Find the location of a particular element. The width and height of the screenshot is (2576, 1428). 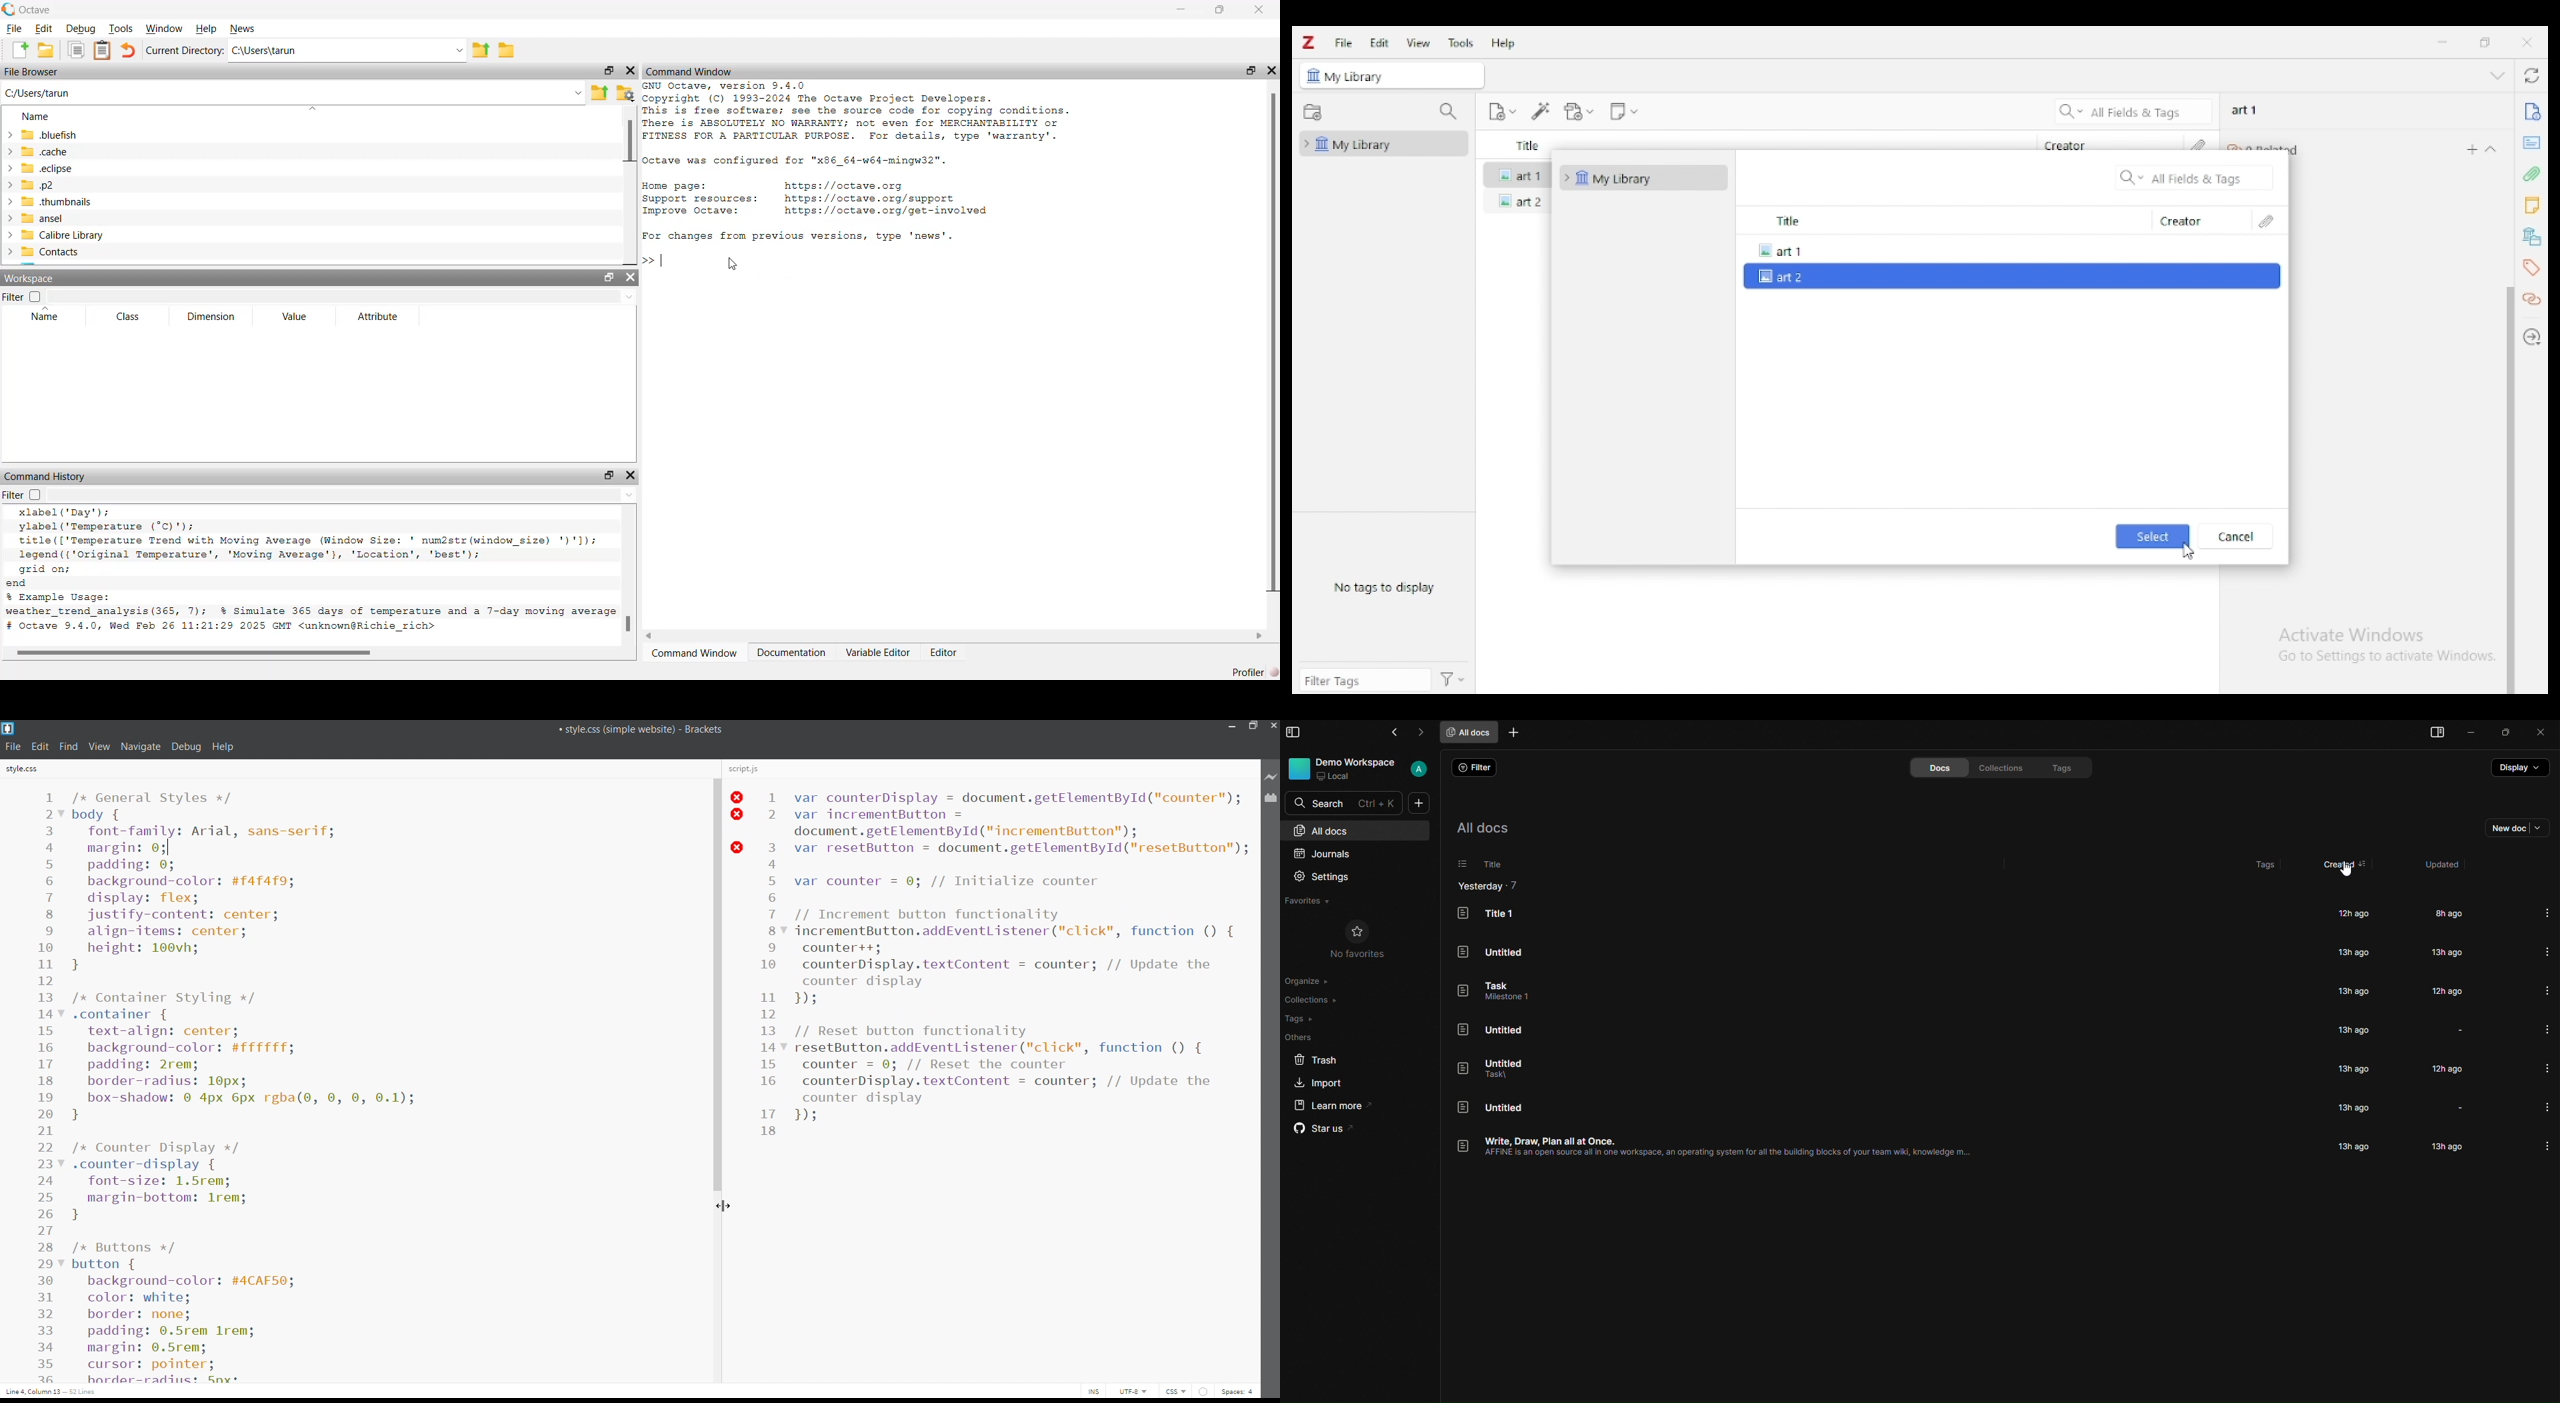

new item is located at coordinates (1502, 111).